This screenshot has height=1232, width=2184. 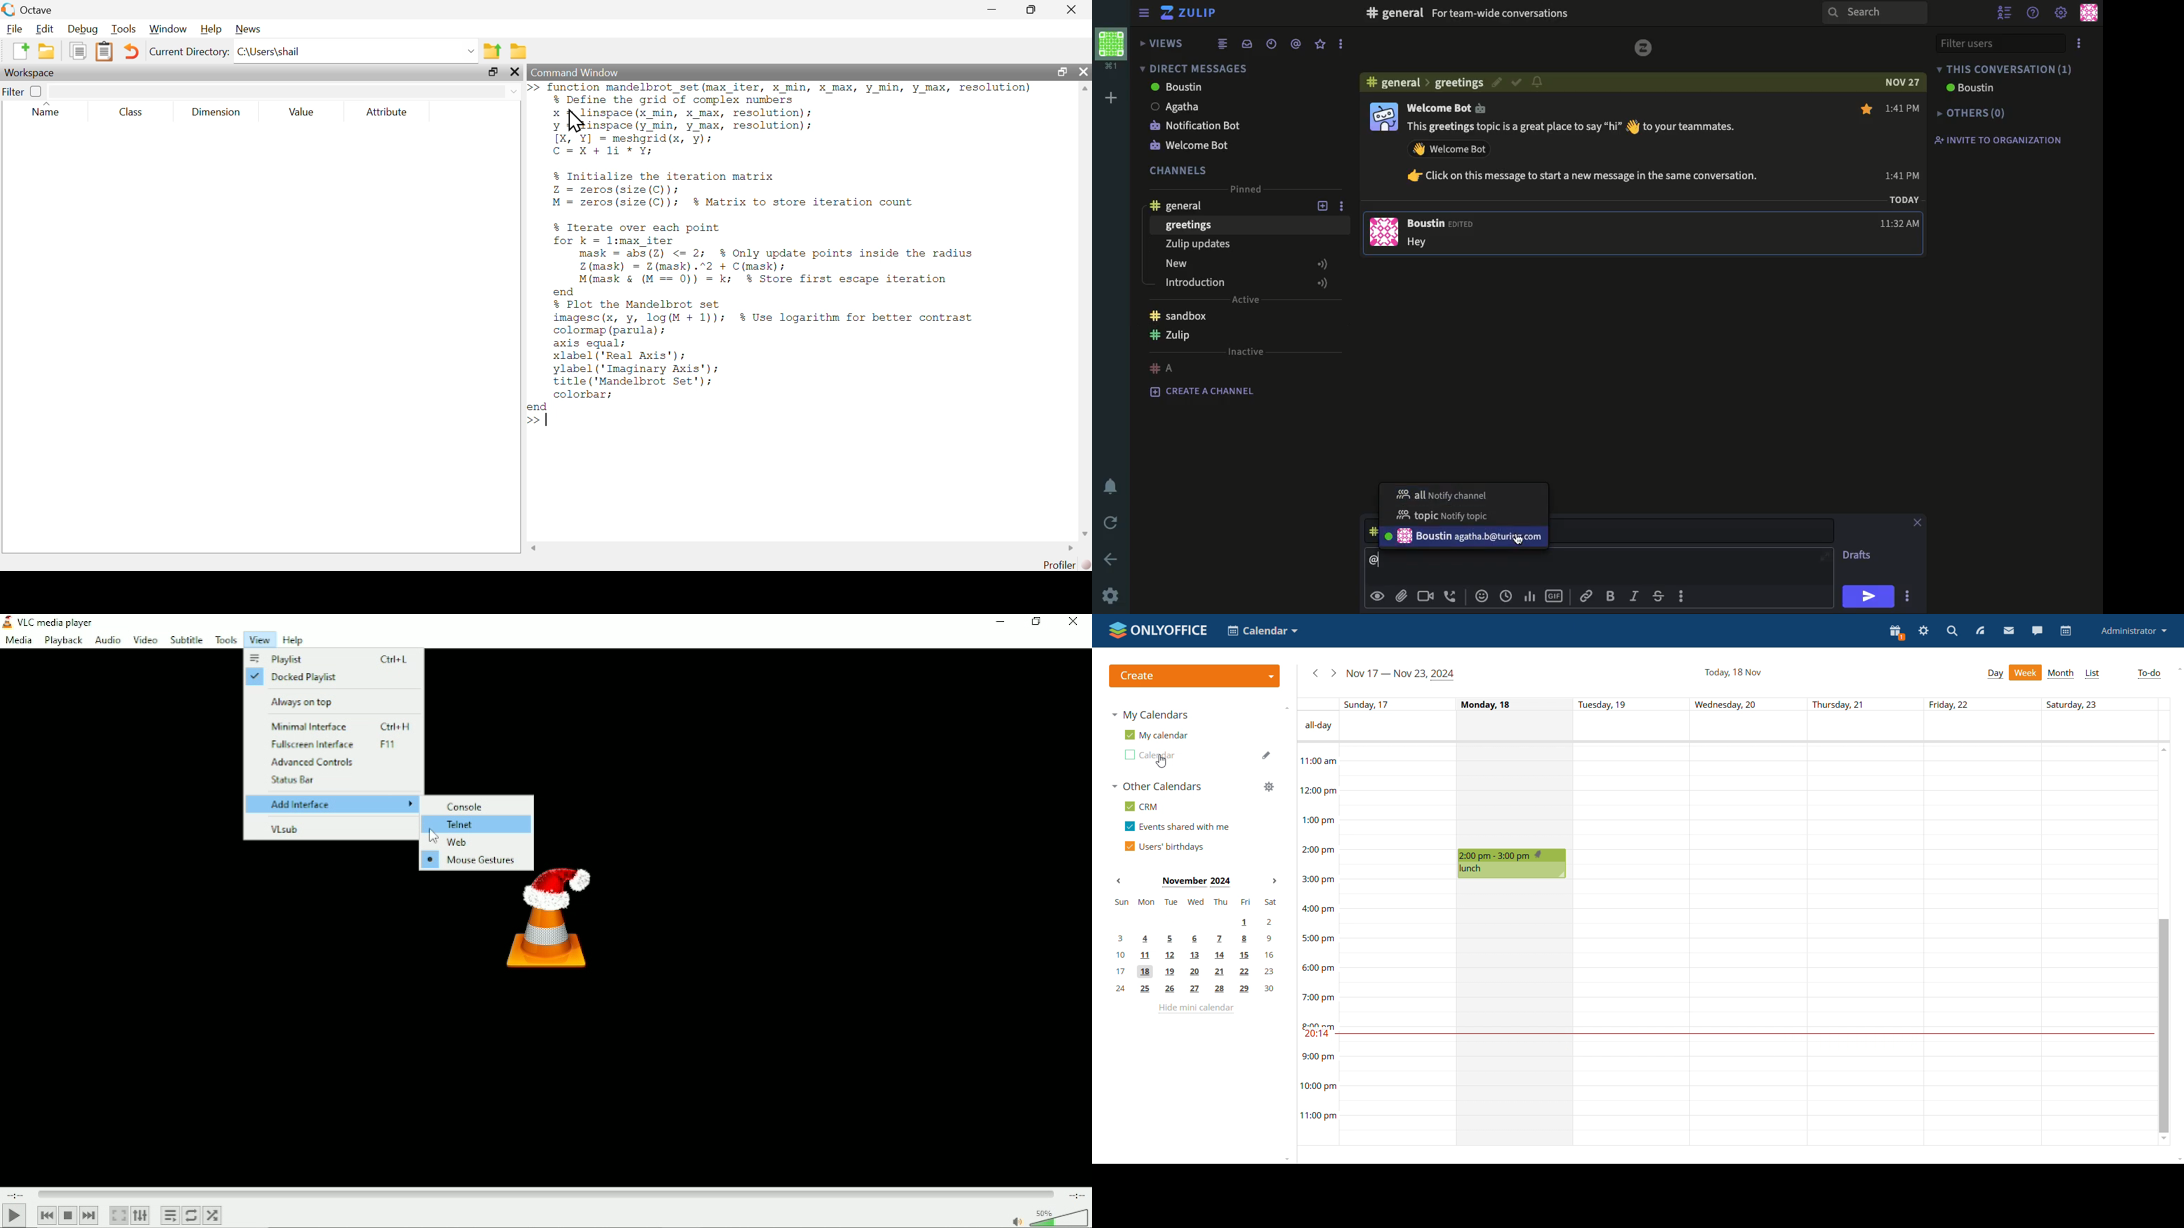 I want to click on Docked playlist, so click(x=329, y=678).